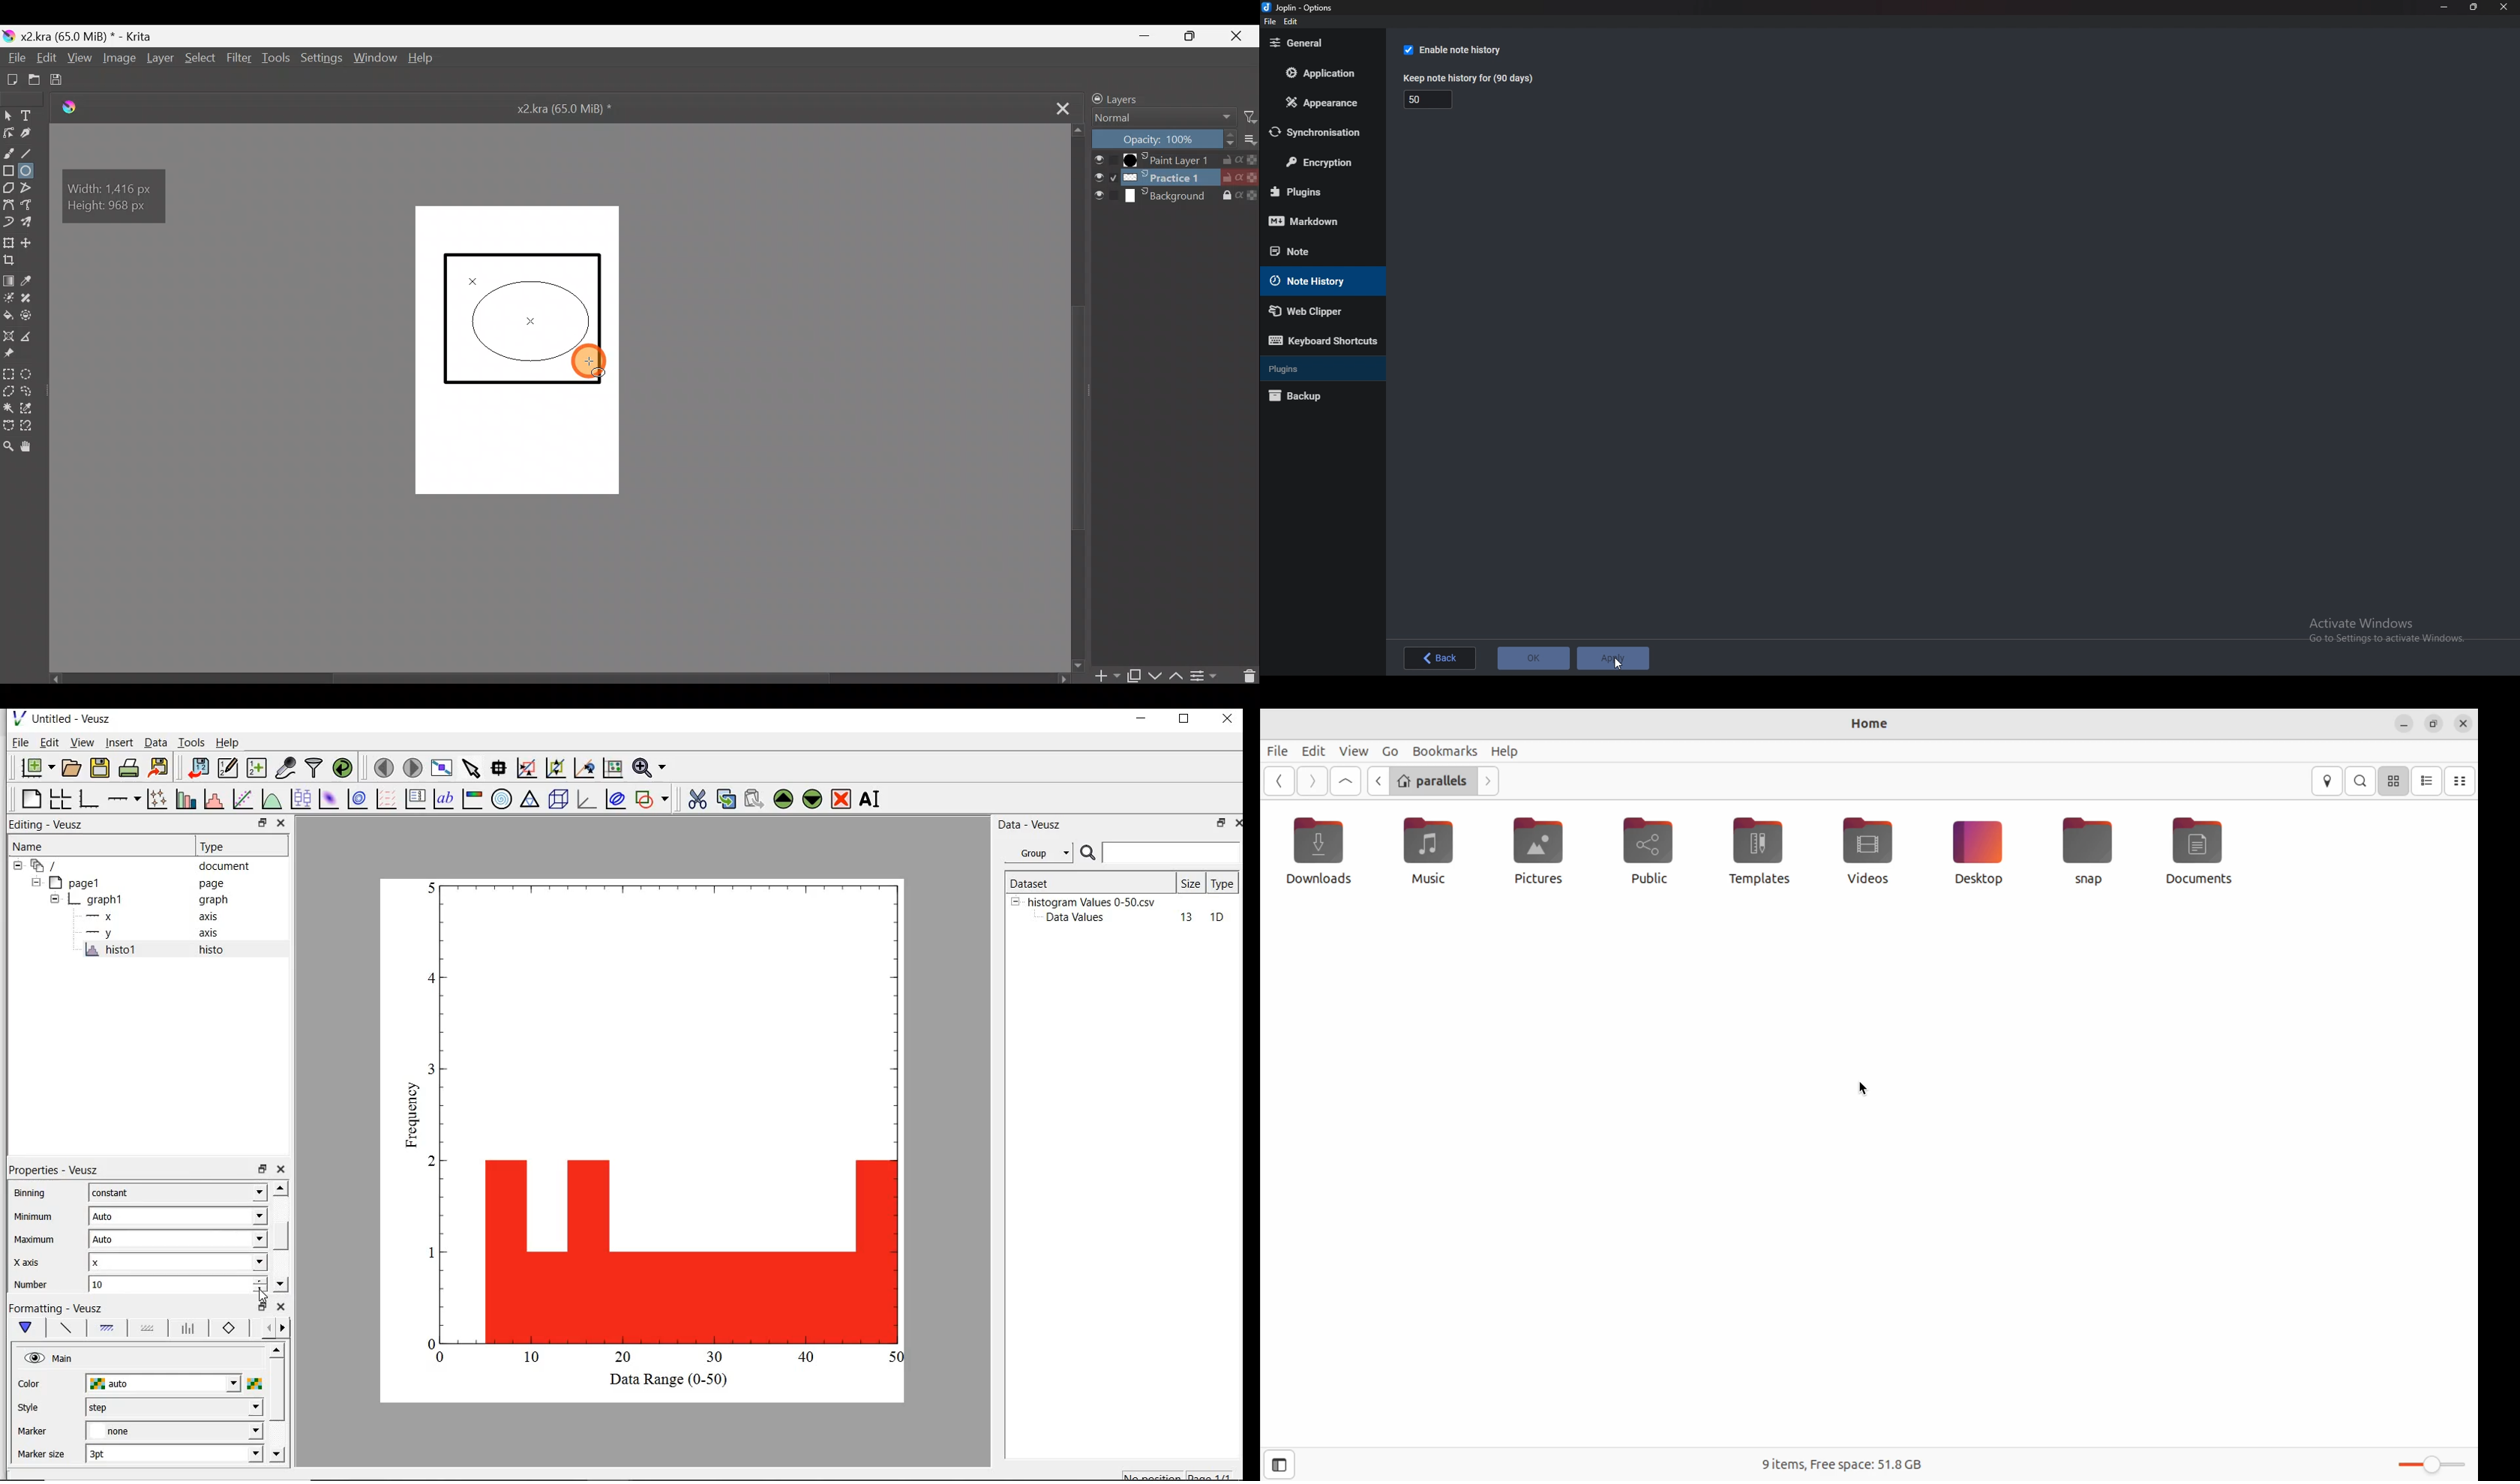 The width and height of the screenshot is (2520, 1484). I want to click on minimize, so click(1142, 720).